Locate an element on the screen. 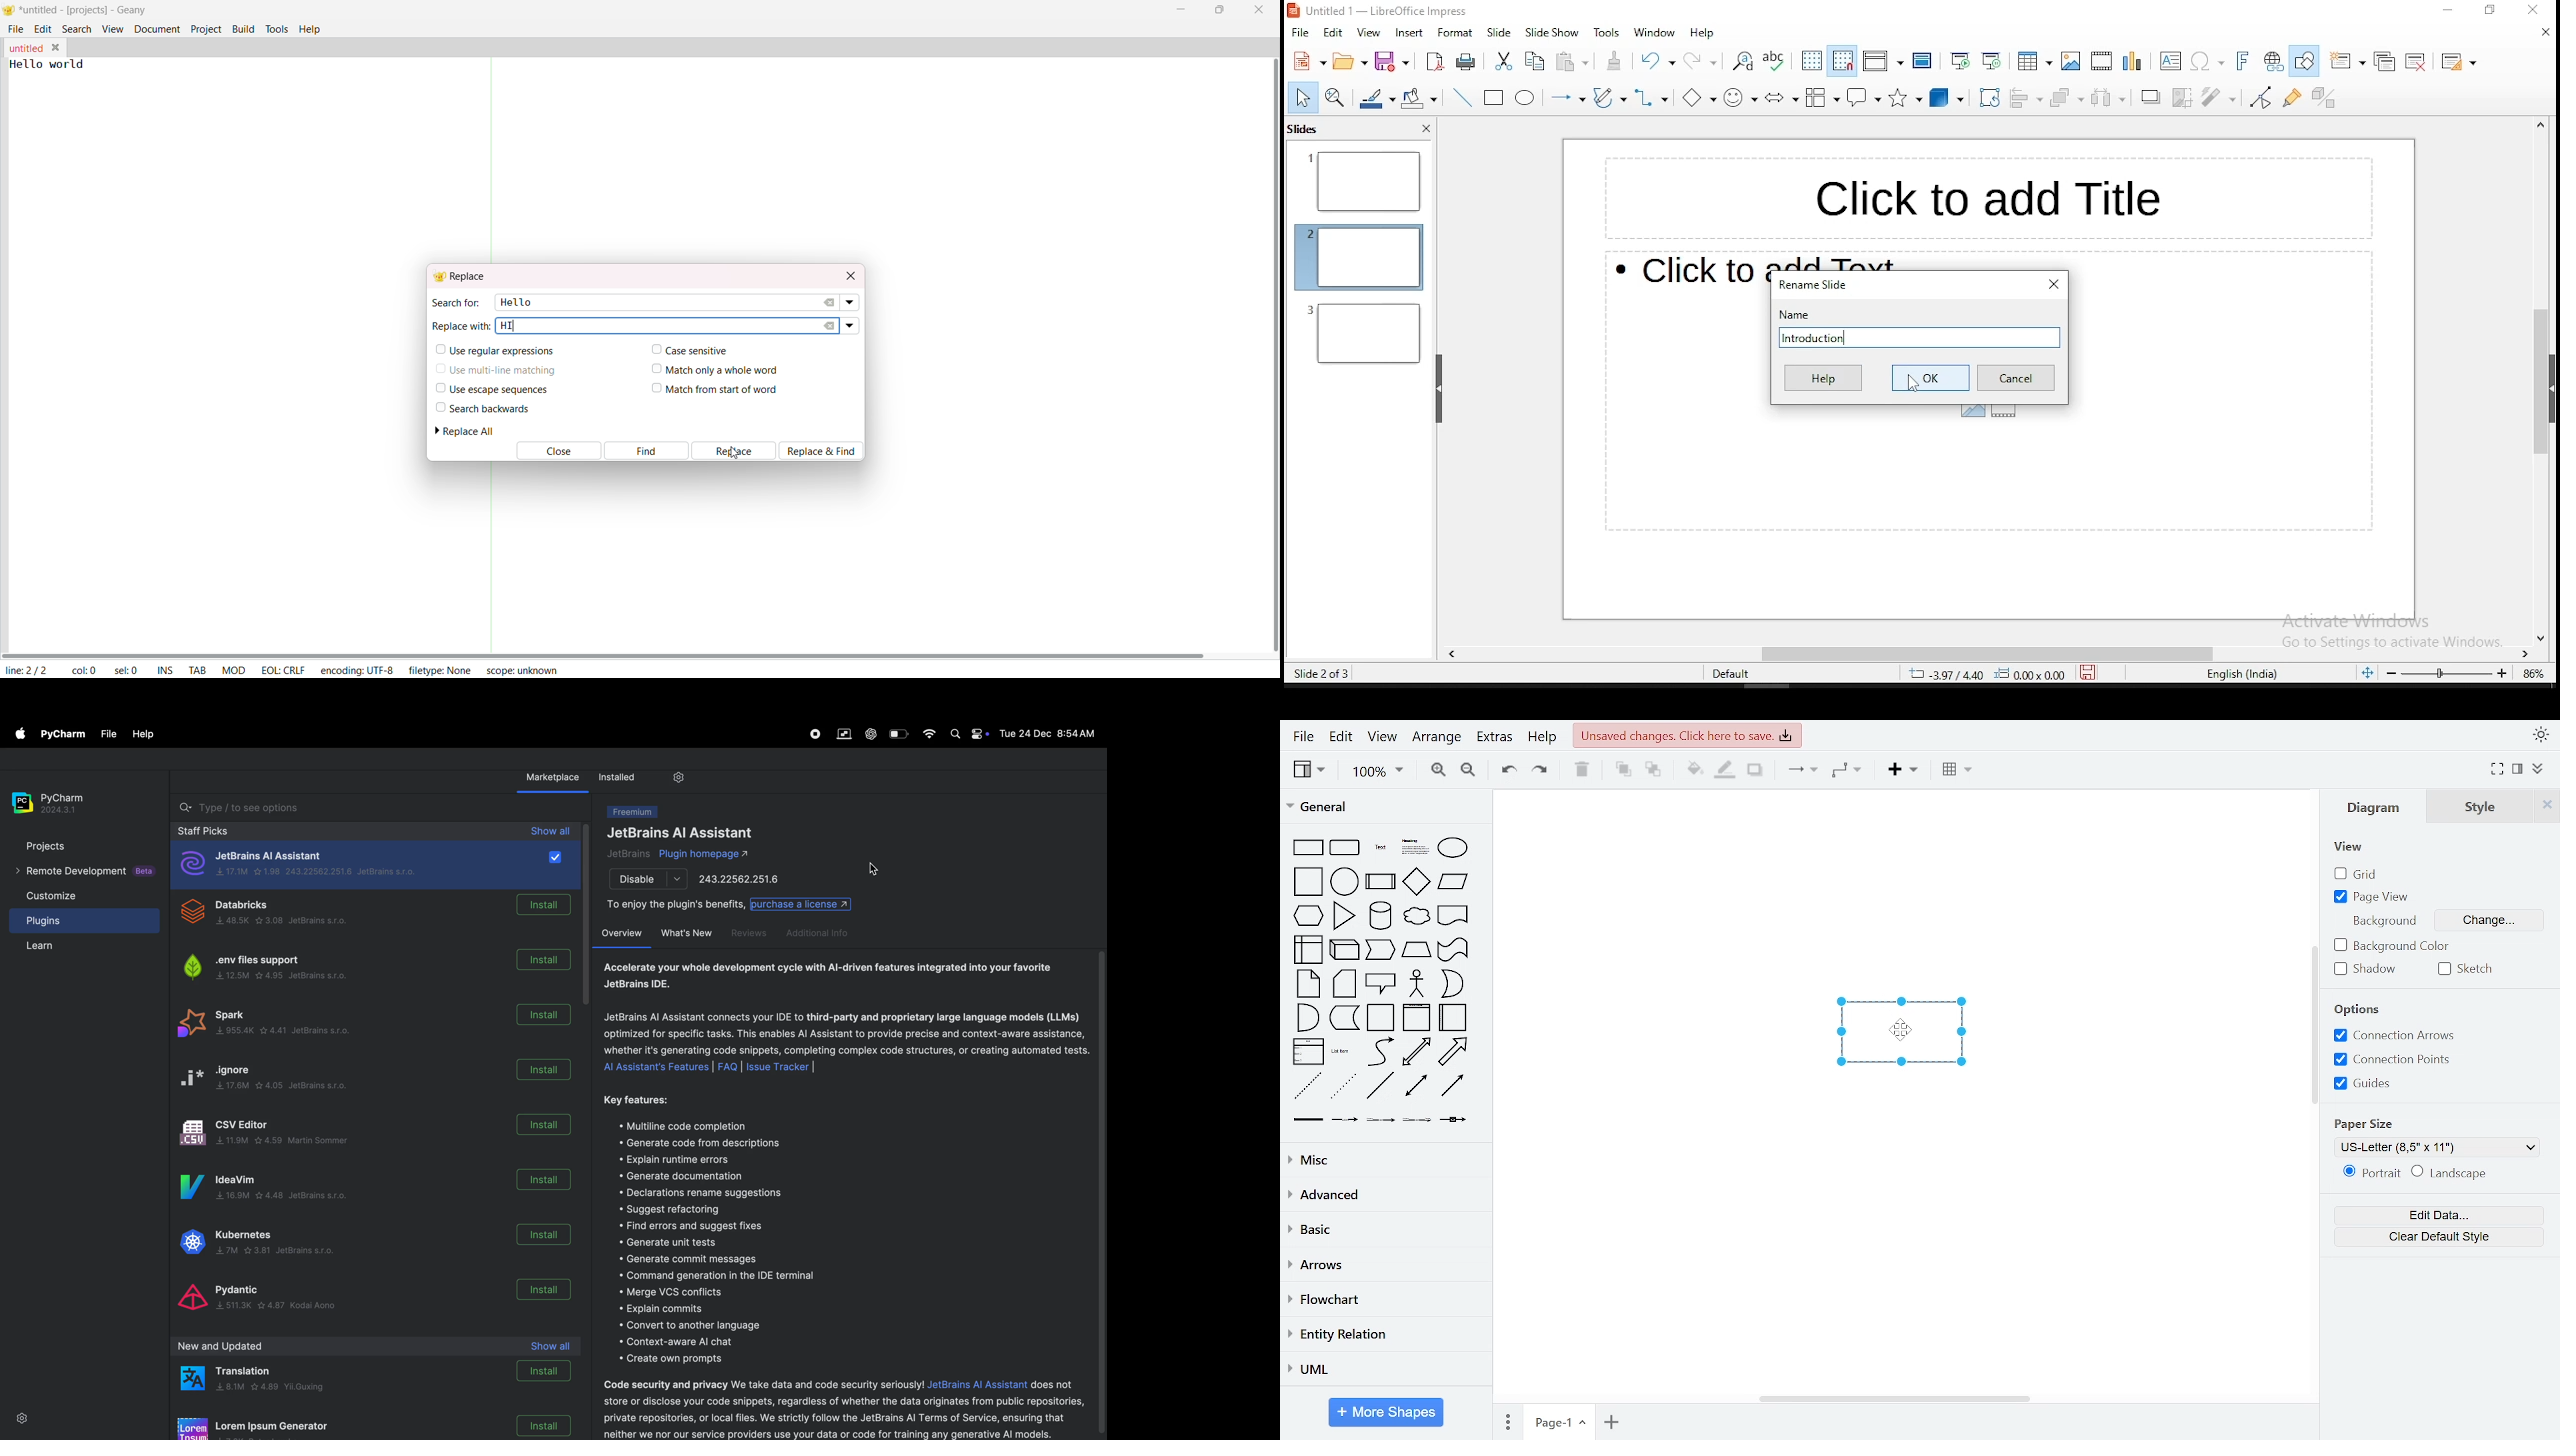 The height and width of the screenshot is (1456, 2576). sketch is located at coordinates (2462, 971).